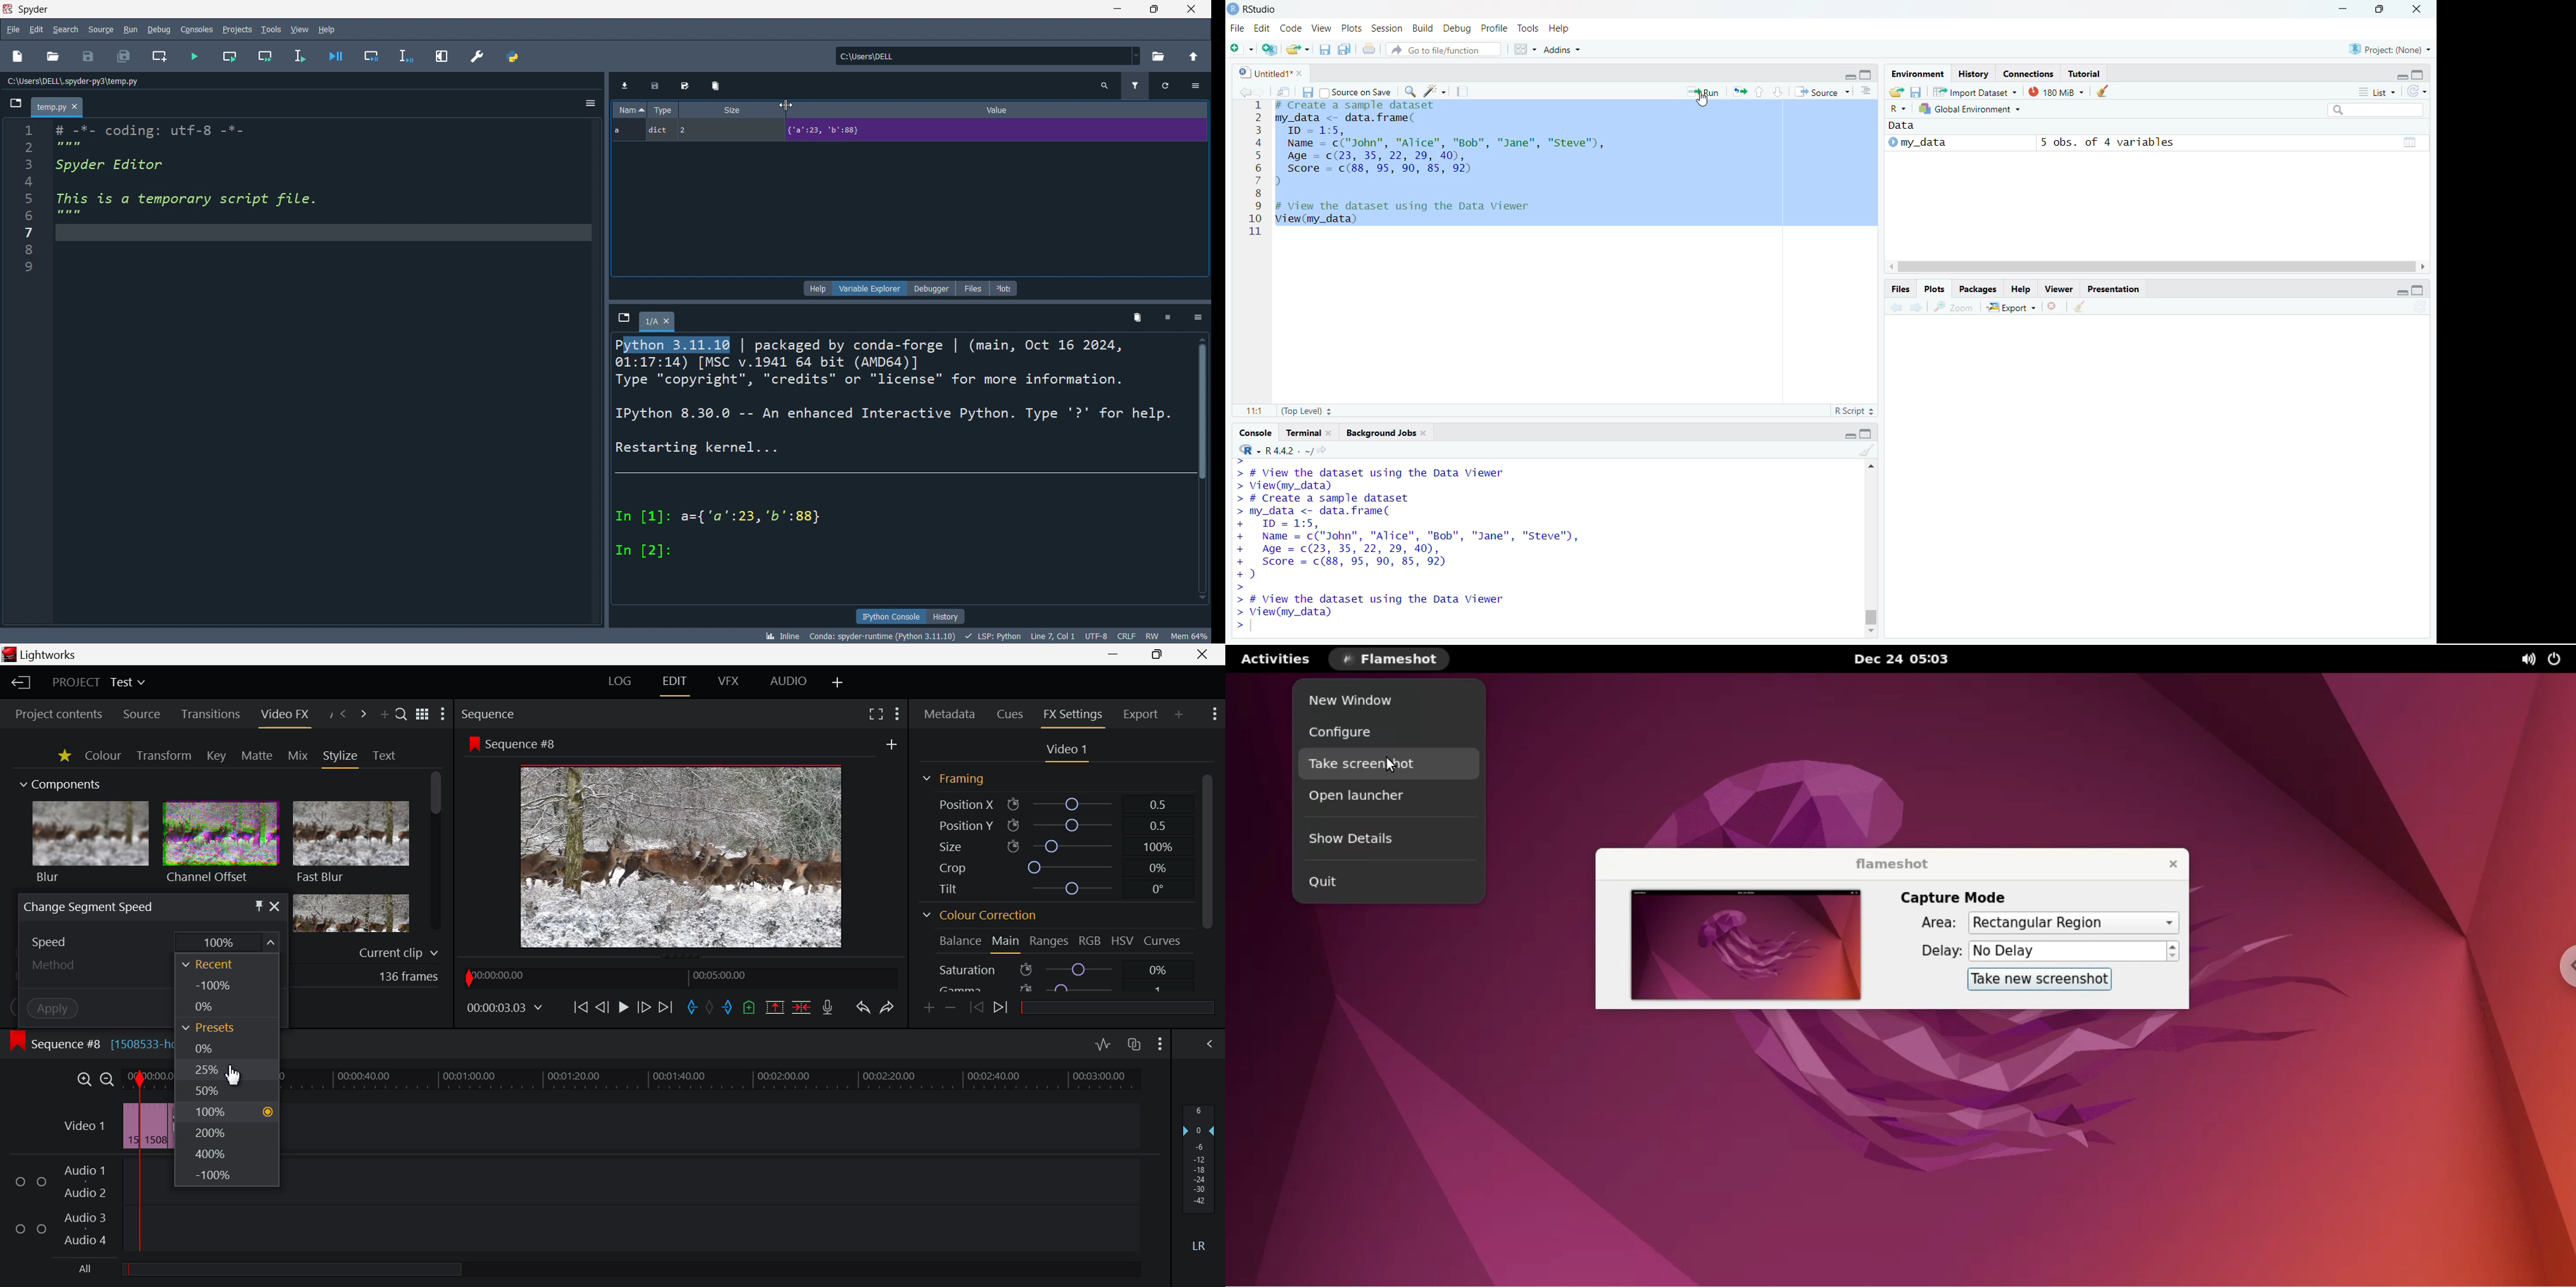 The height and width of the screenshot is (1288, 2576). Describe the element at coordinates (1309, 432) in the screenshot. I see `Terminal` at that location.